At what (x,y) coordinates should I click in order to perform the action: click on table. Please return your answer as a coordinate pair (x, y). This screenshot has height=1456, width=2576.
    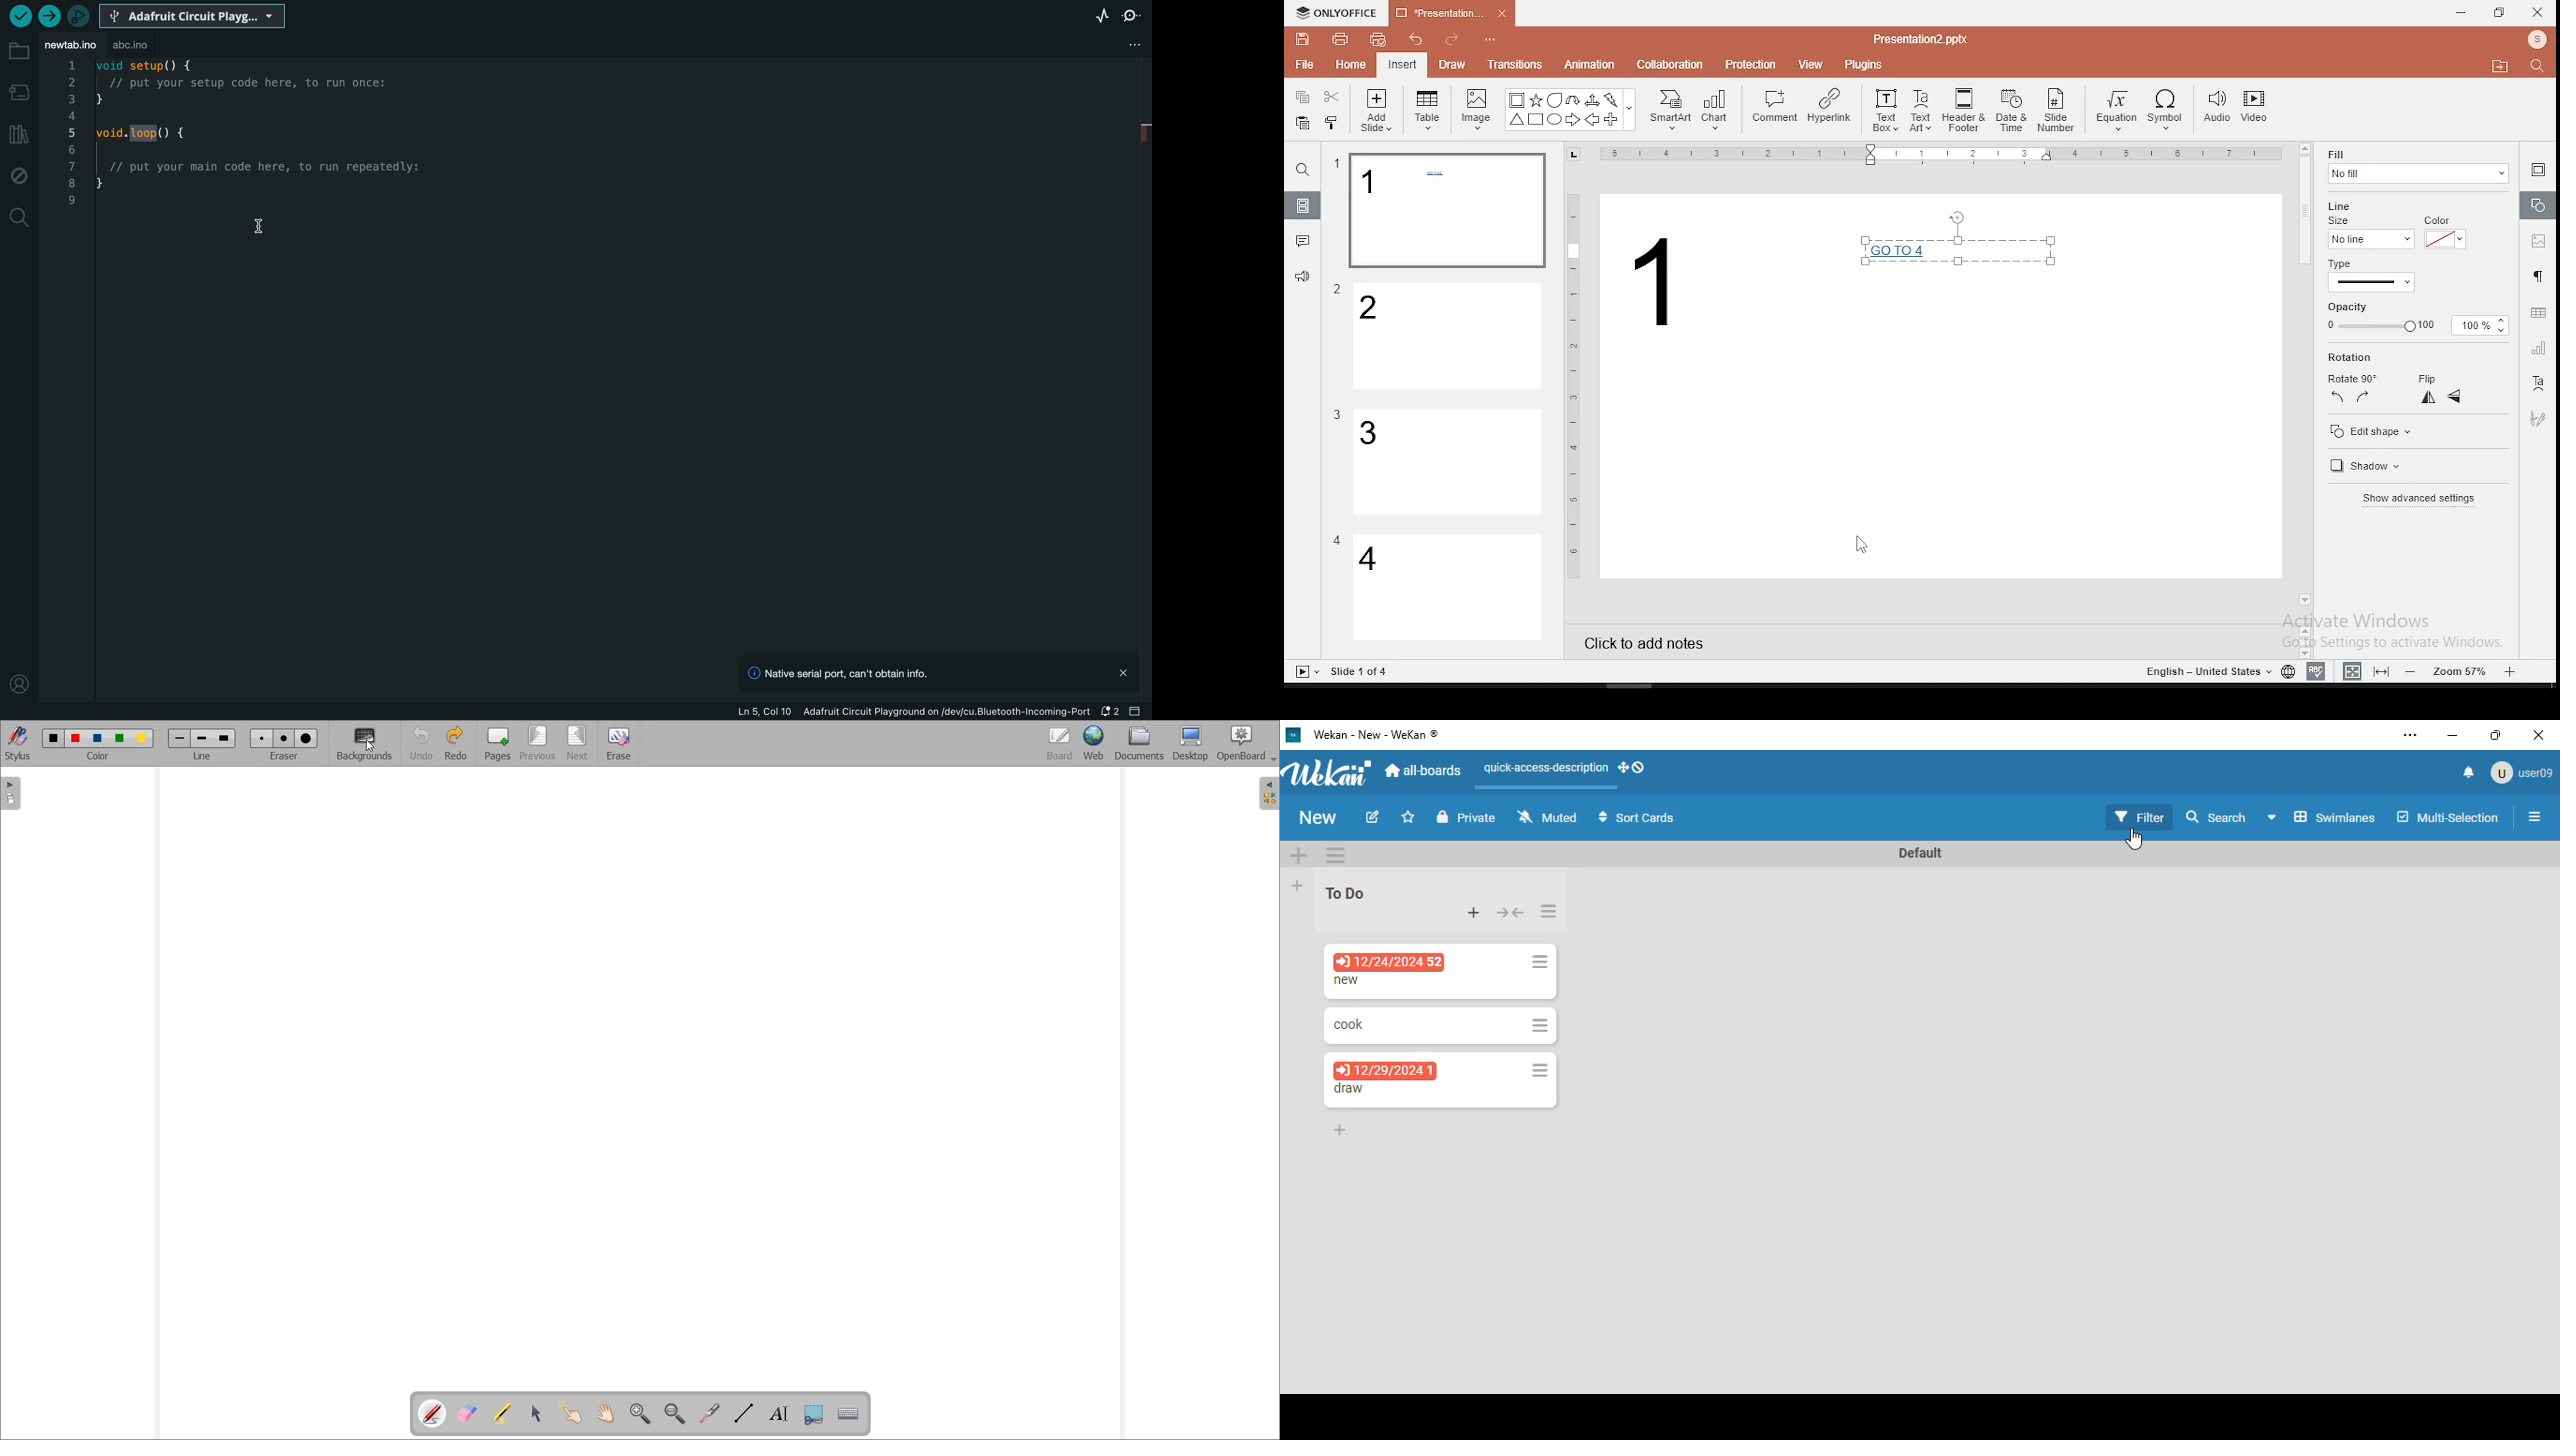
    Looking at the image, I should click on (1427, 107).